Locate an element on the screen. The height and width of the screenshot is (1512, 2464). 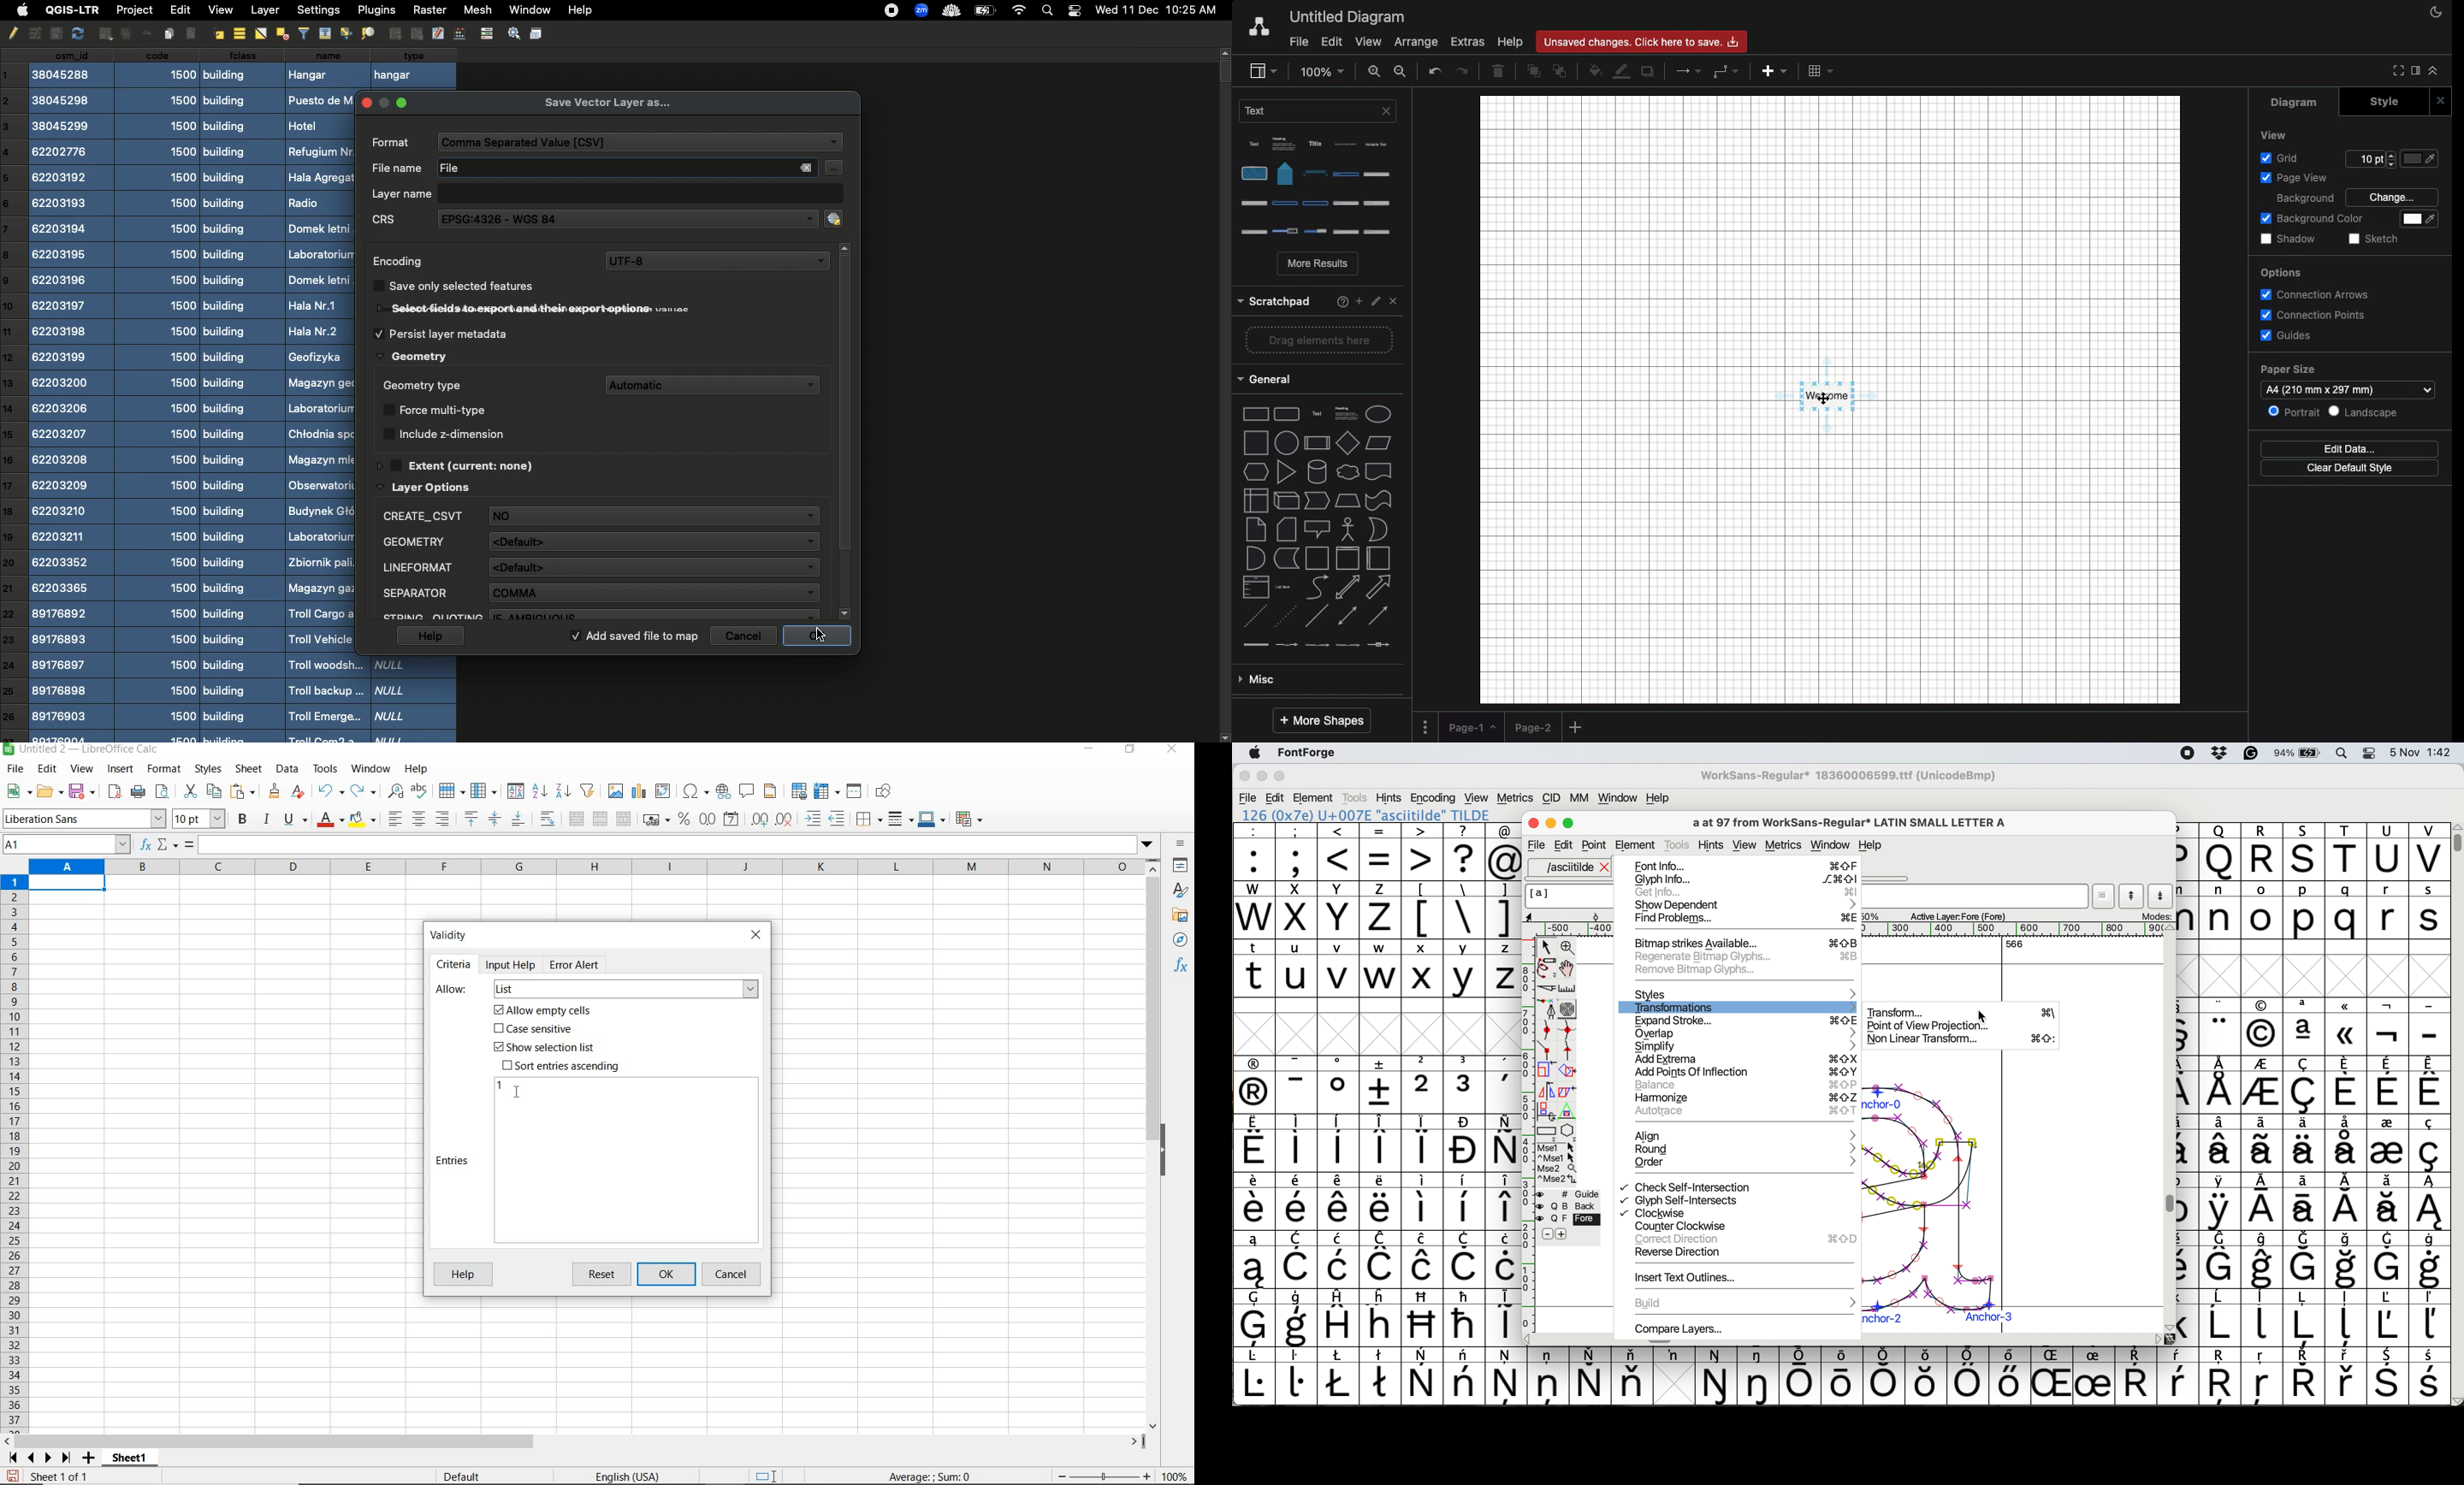
new is located at coordinates (19, 792).